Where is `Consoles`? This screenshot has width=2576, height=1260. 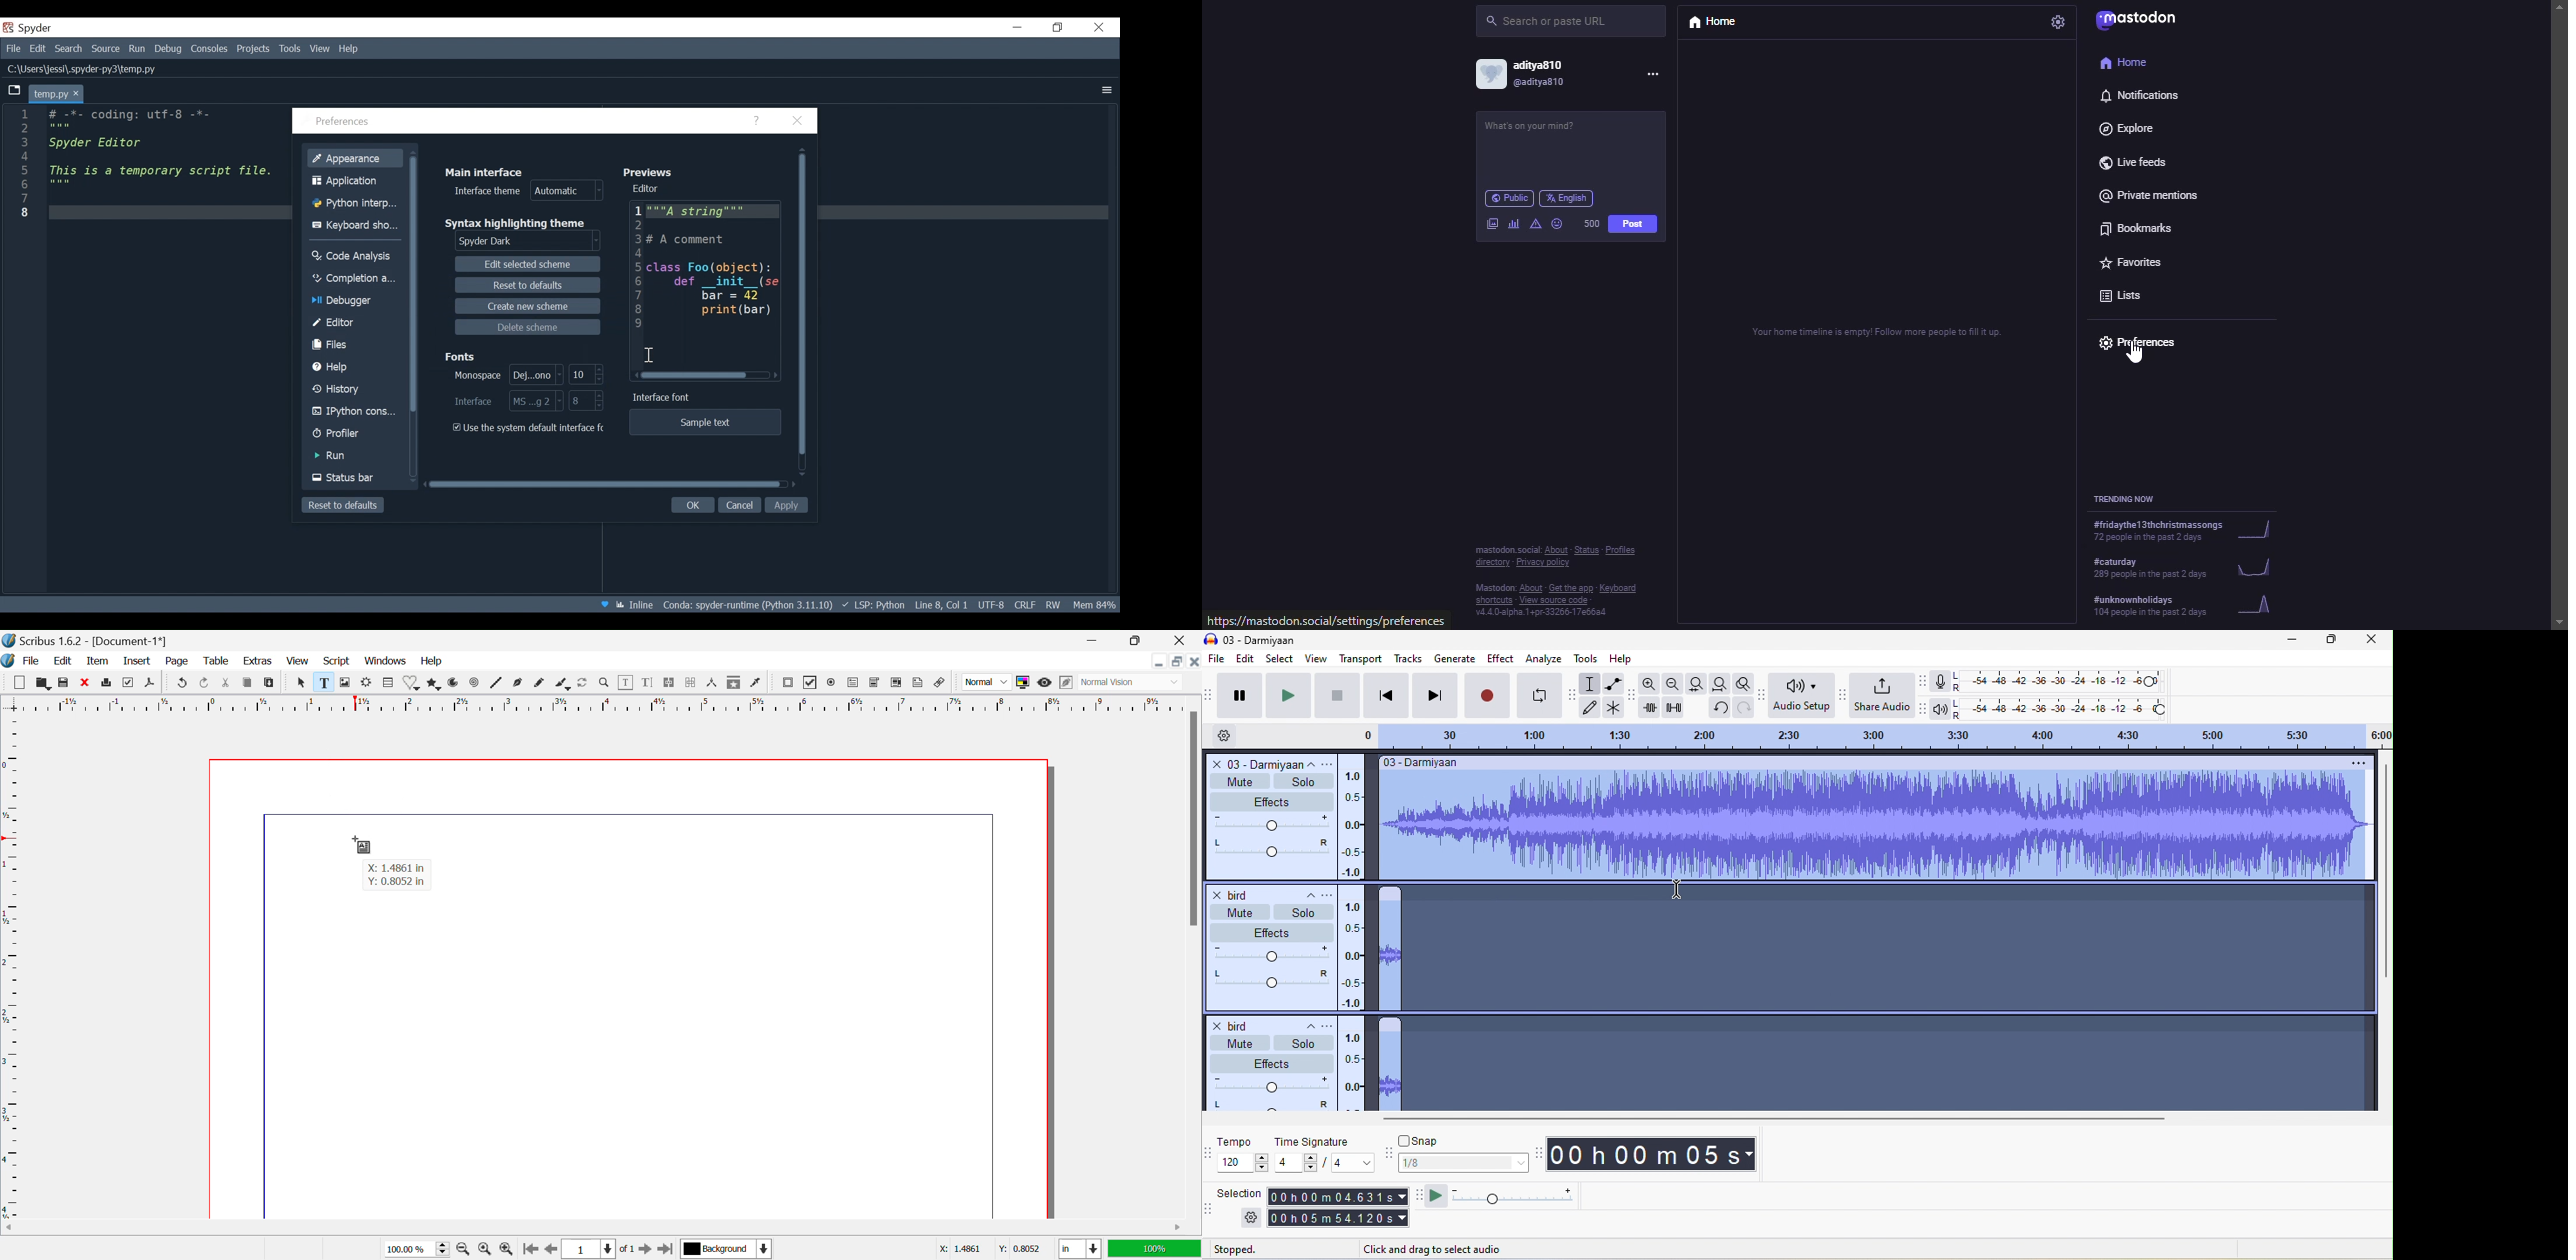 Consoles is located at coordinates (209, 49).